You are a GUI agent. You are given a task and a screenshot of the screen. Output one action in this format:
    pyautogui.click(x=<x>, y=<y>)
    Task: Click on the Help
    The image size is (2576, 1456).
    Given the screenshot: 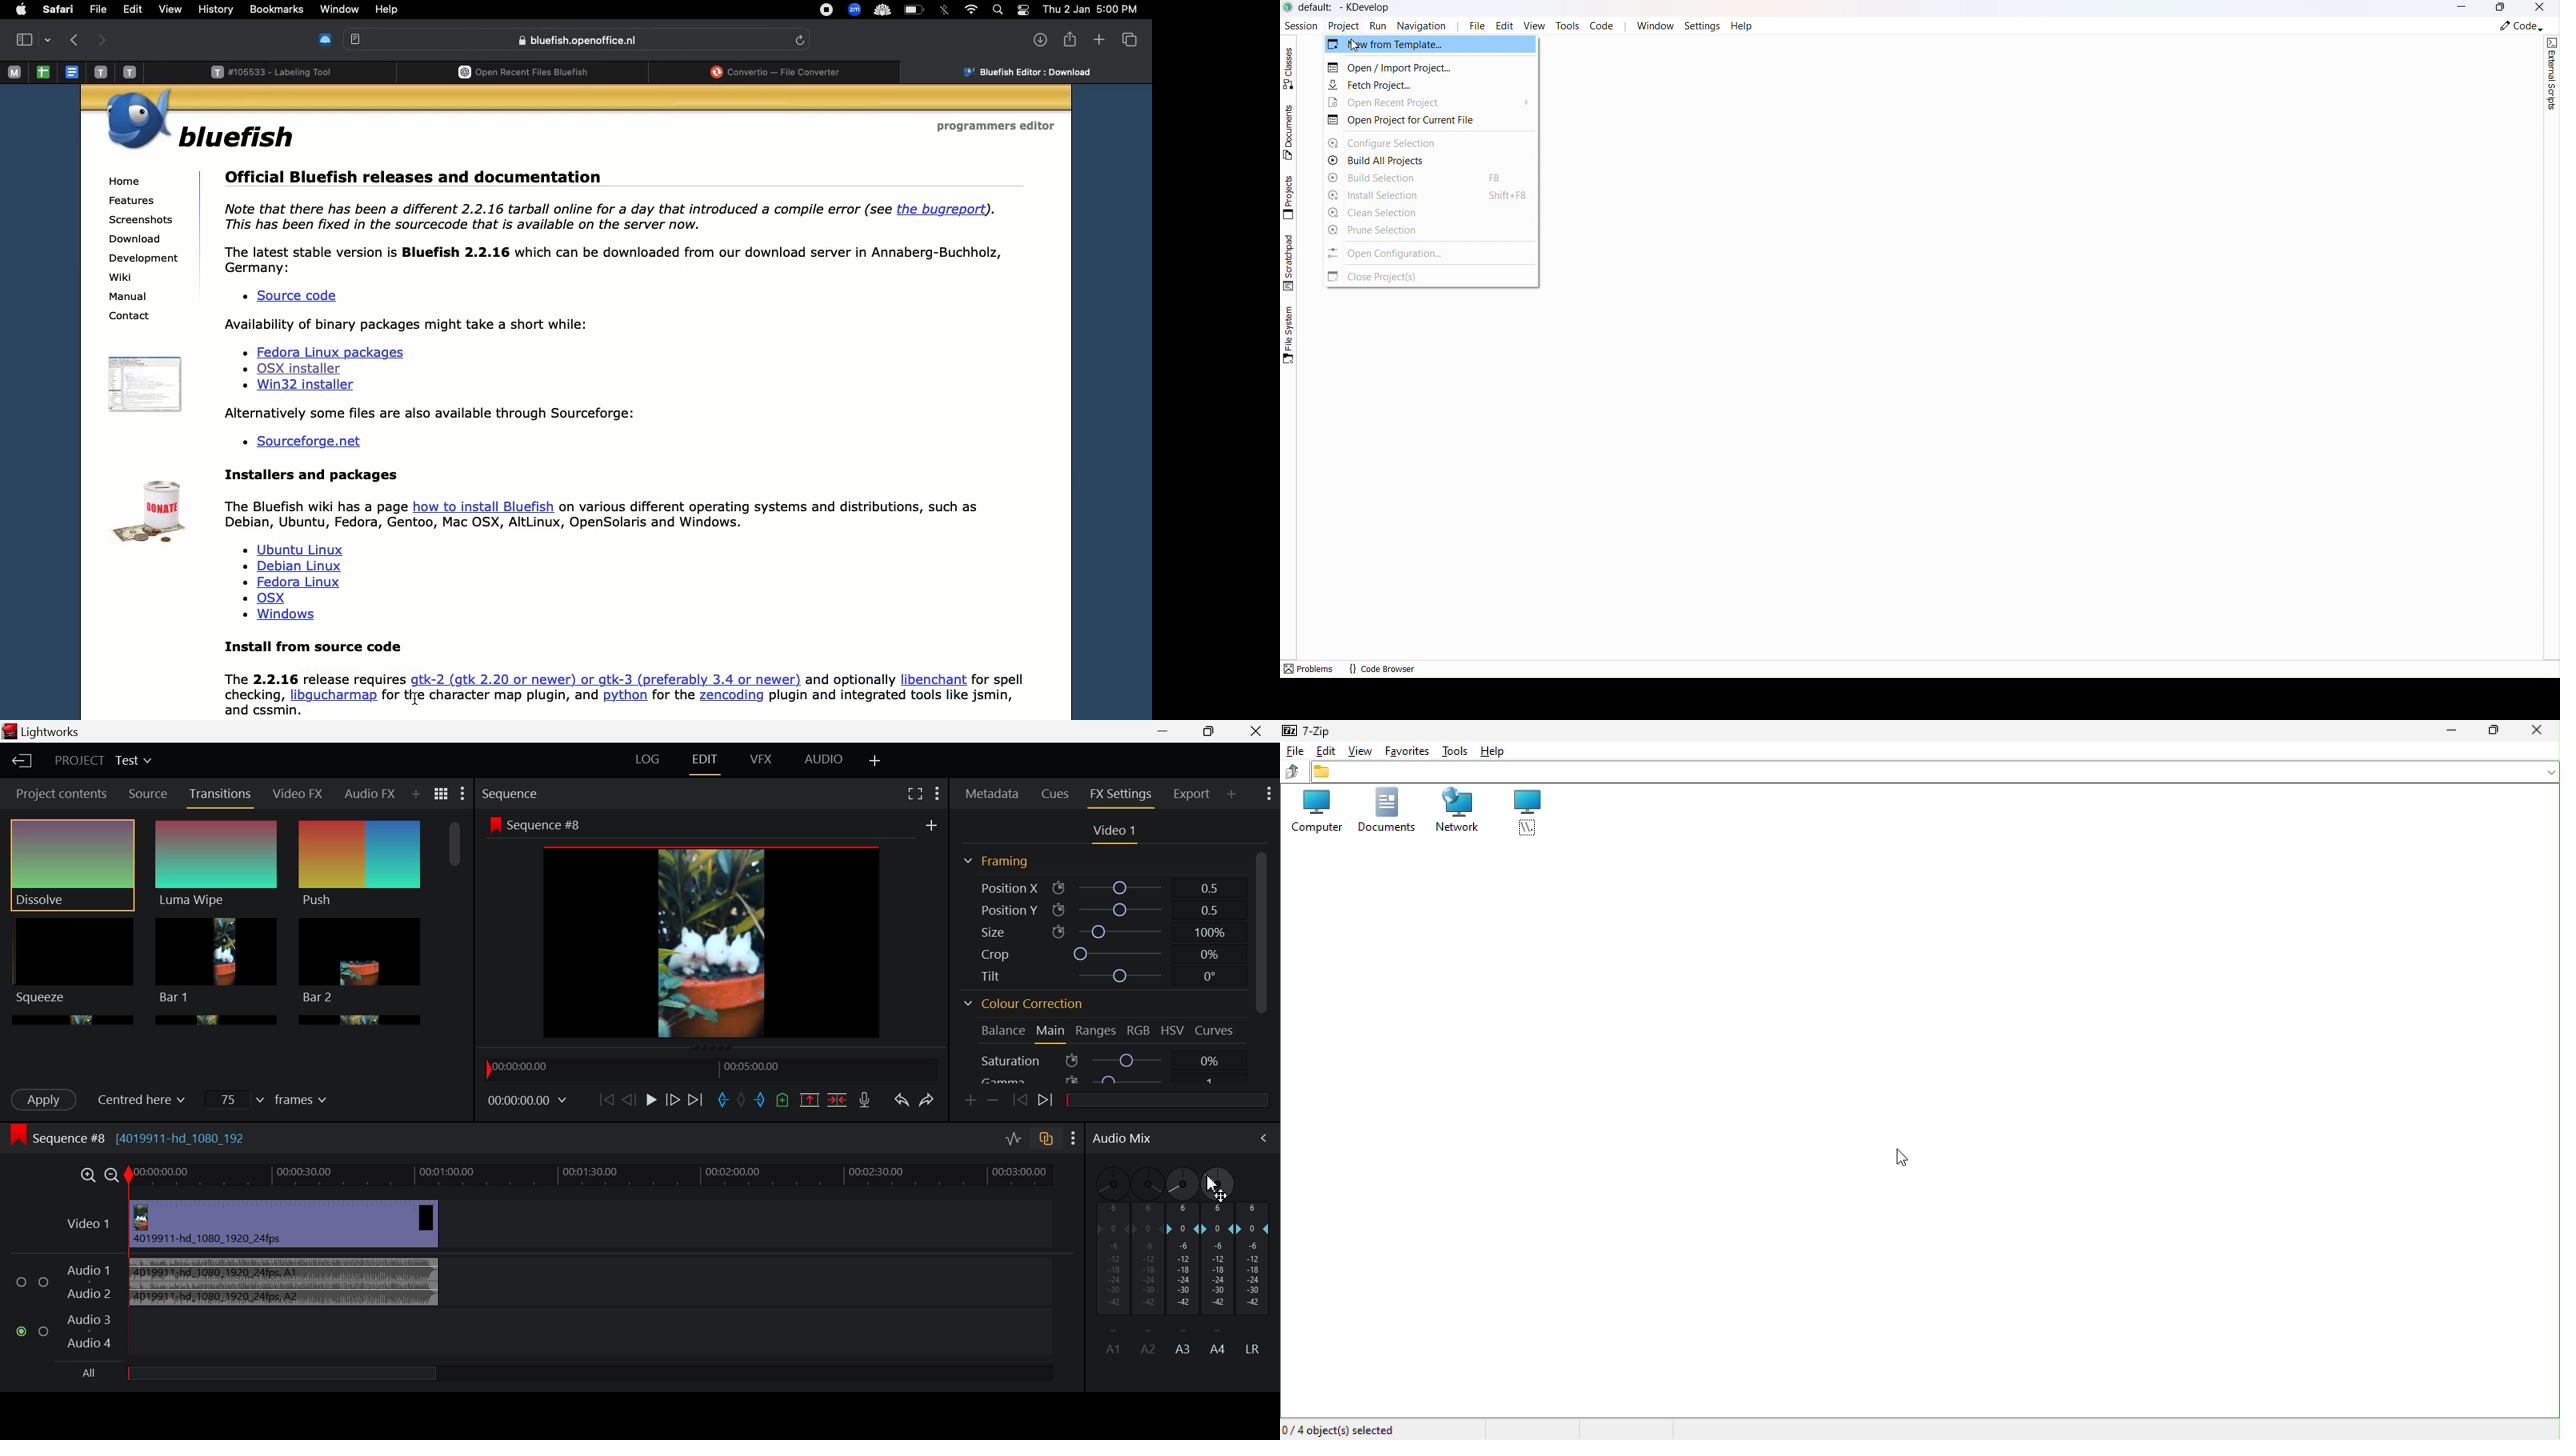 What is the action you would take?
    pyautogui.click(x=1499, y=751)
    